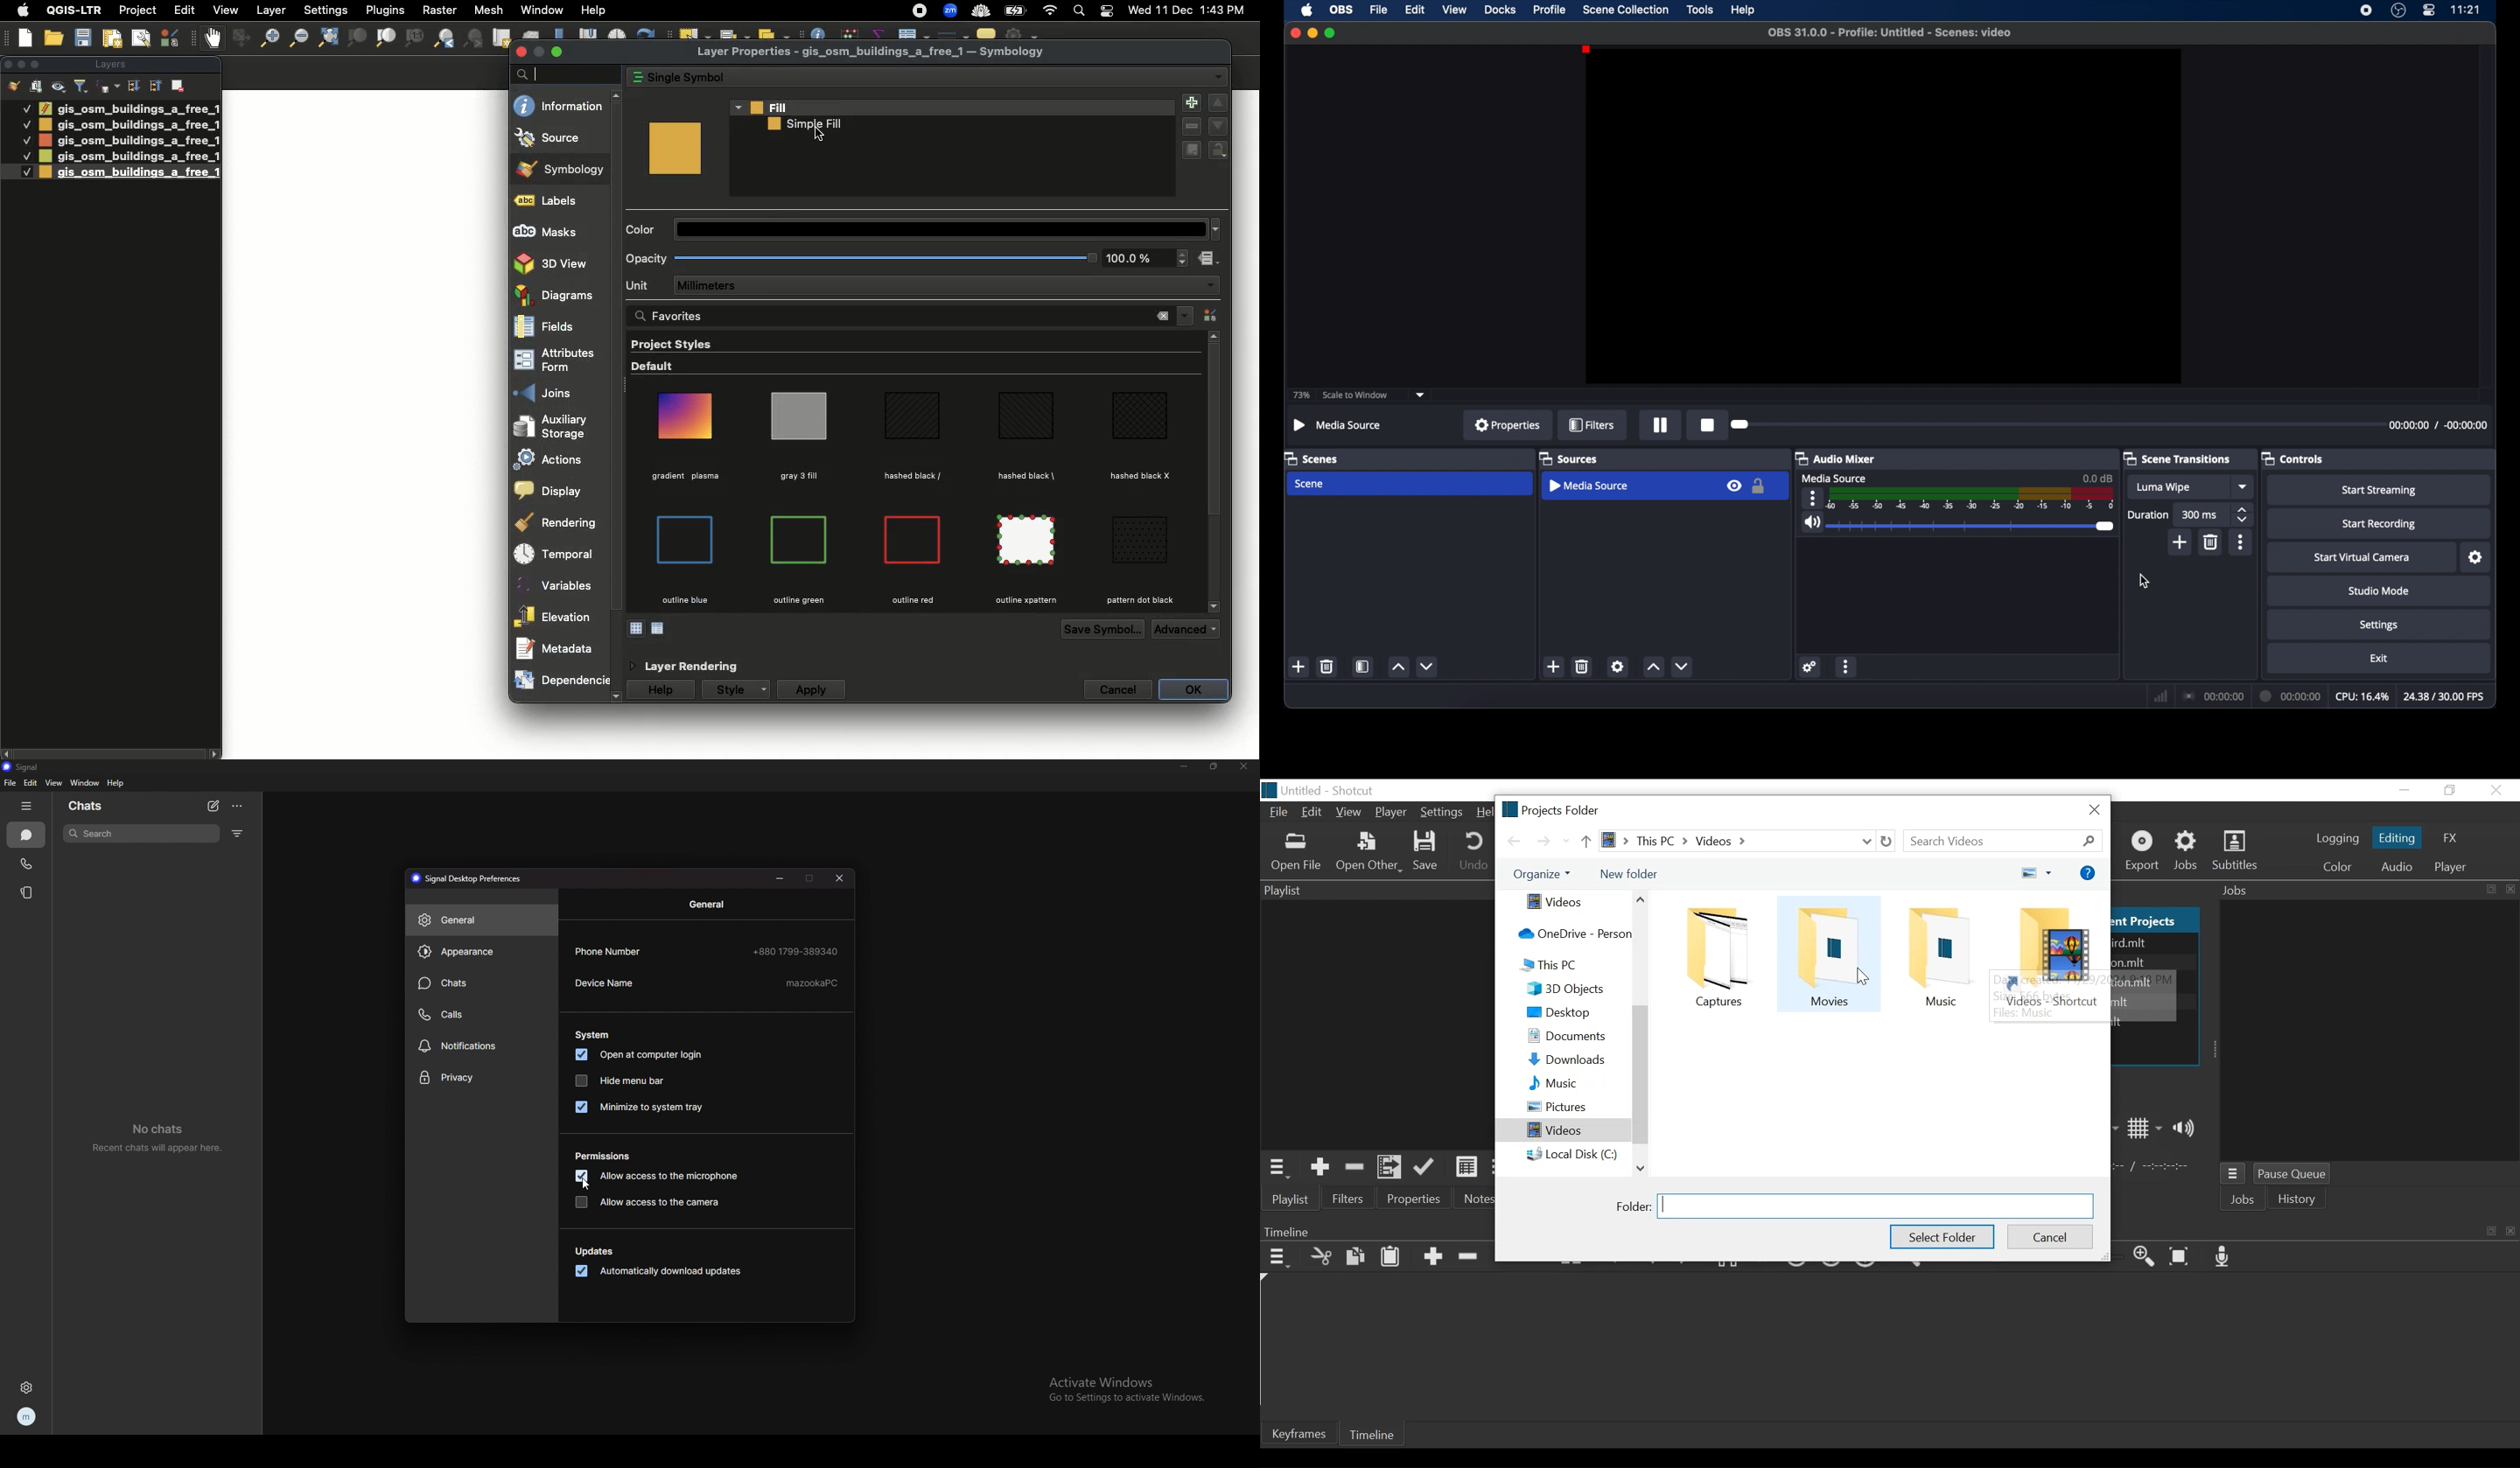 This screenshot has width=2520, height=1484. What do you see at coordinates (1376, 1232) in the screenshot?
I see `Timeline Panel` at bounding box center [1376, 1232].